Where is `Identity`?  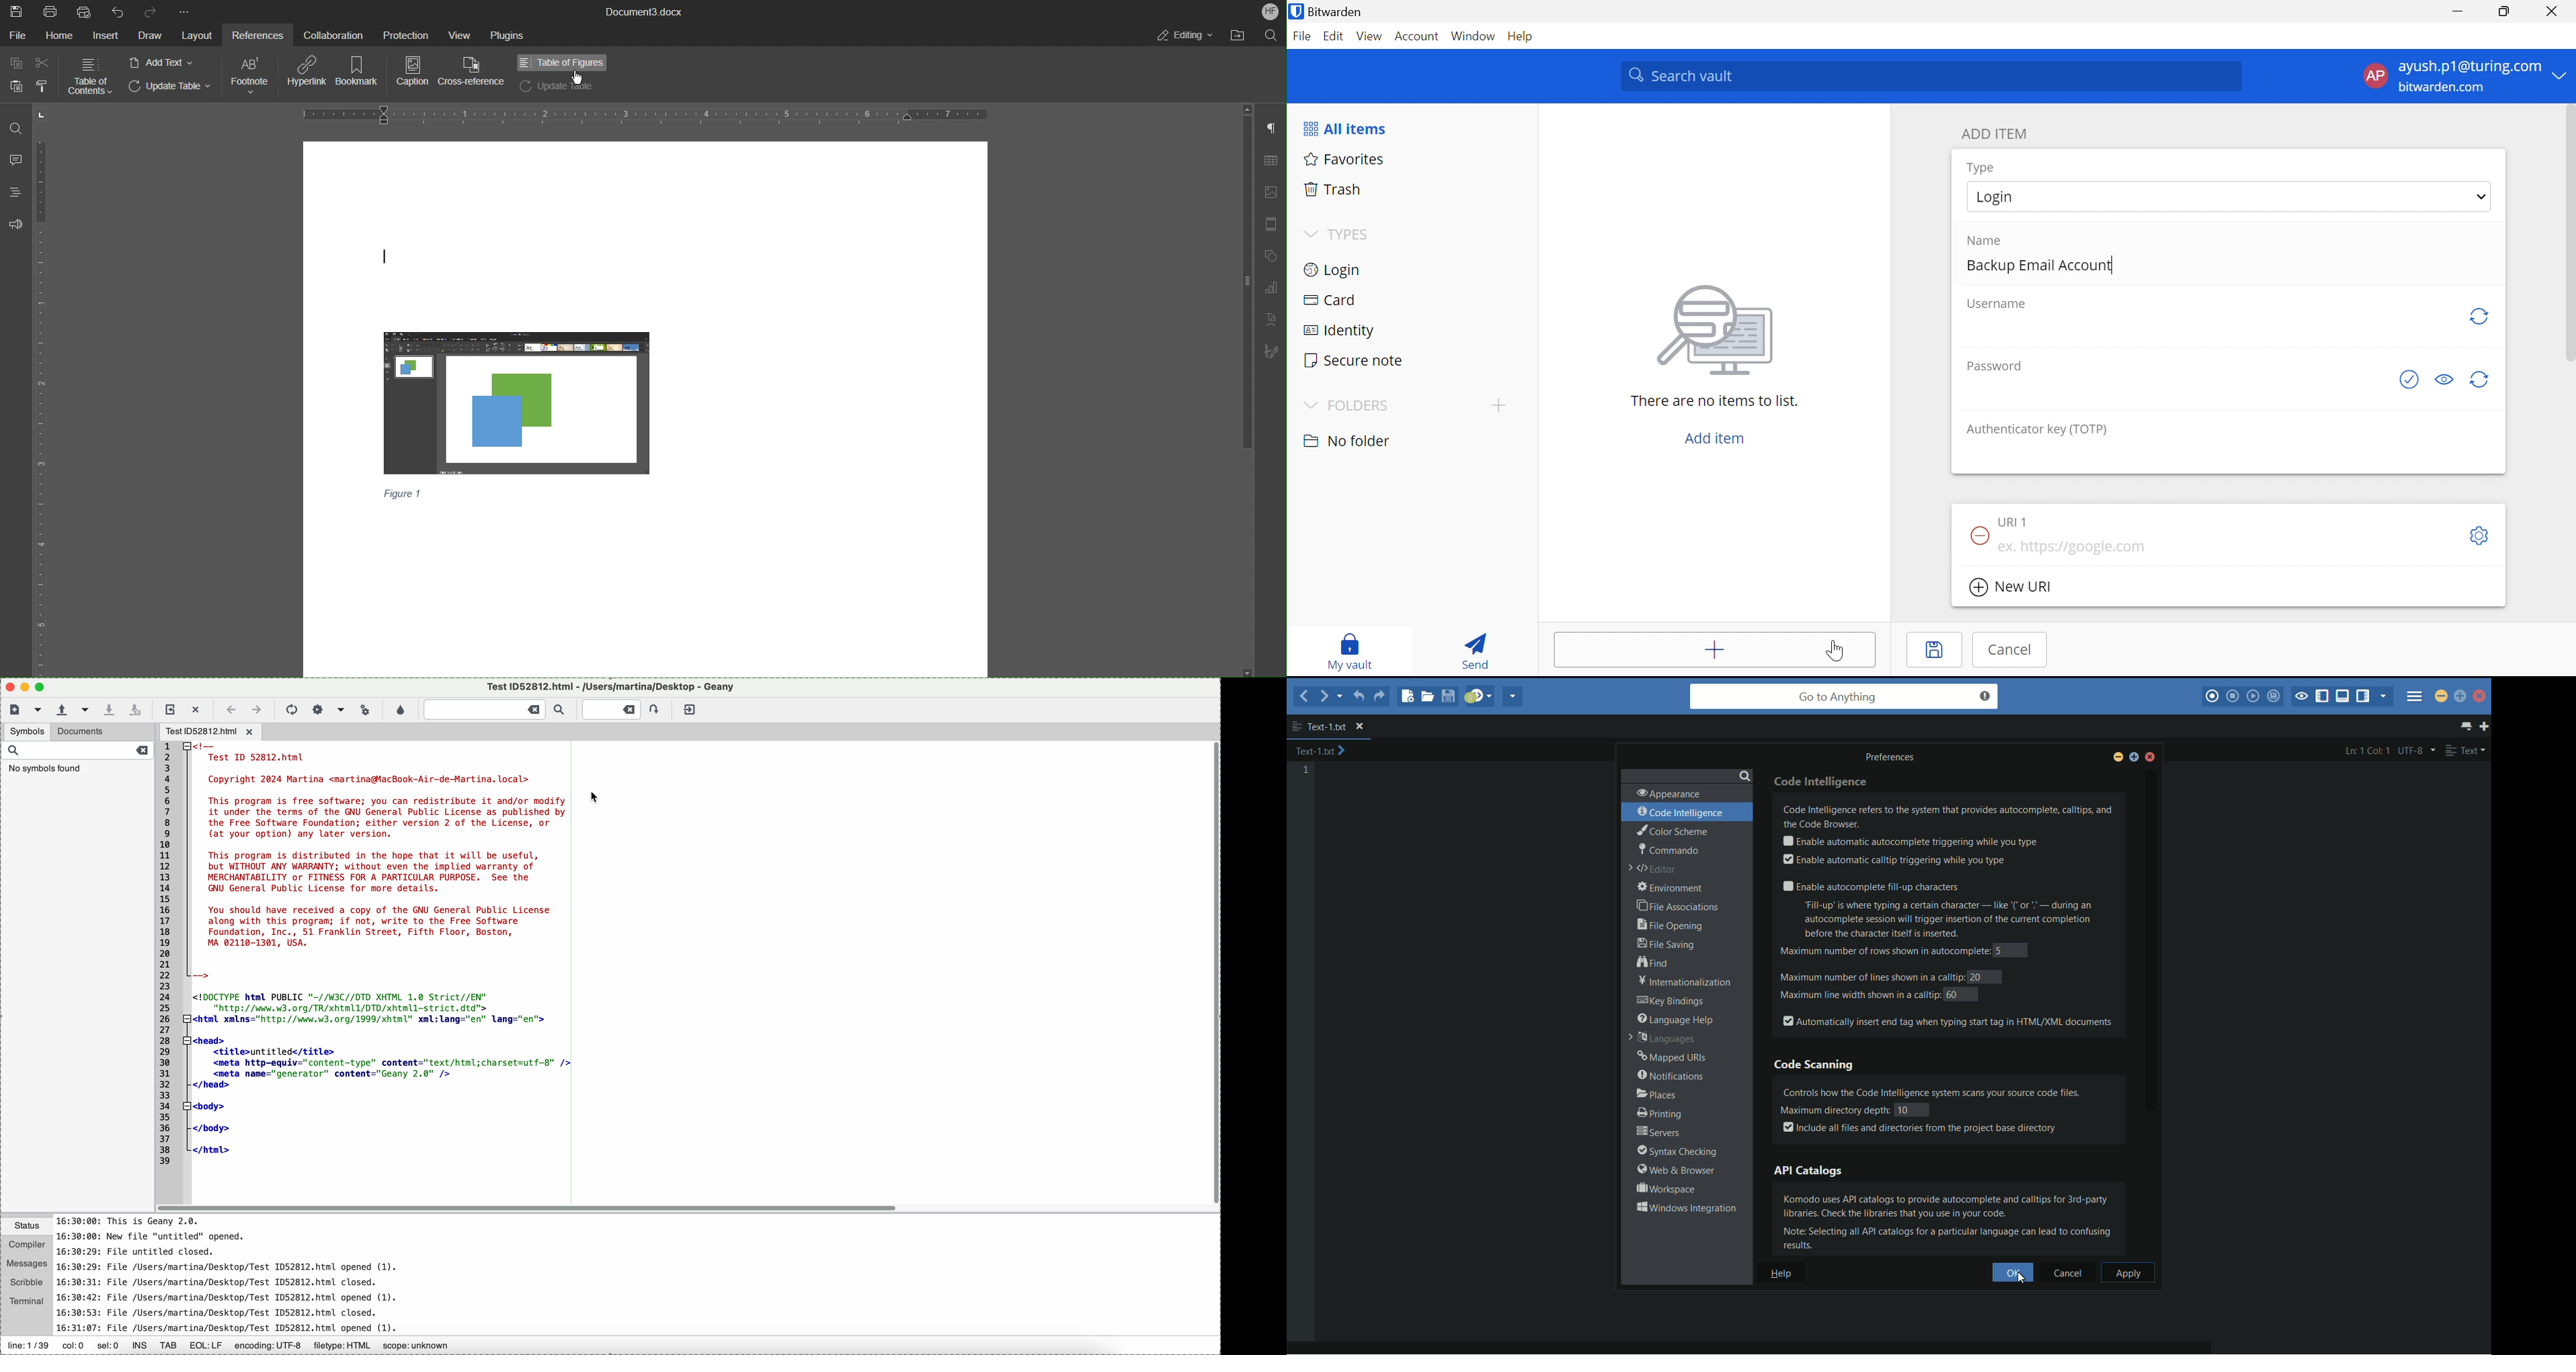
Identity is located at coordinates (1334, 332).